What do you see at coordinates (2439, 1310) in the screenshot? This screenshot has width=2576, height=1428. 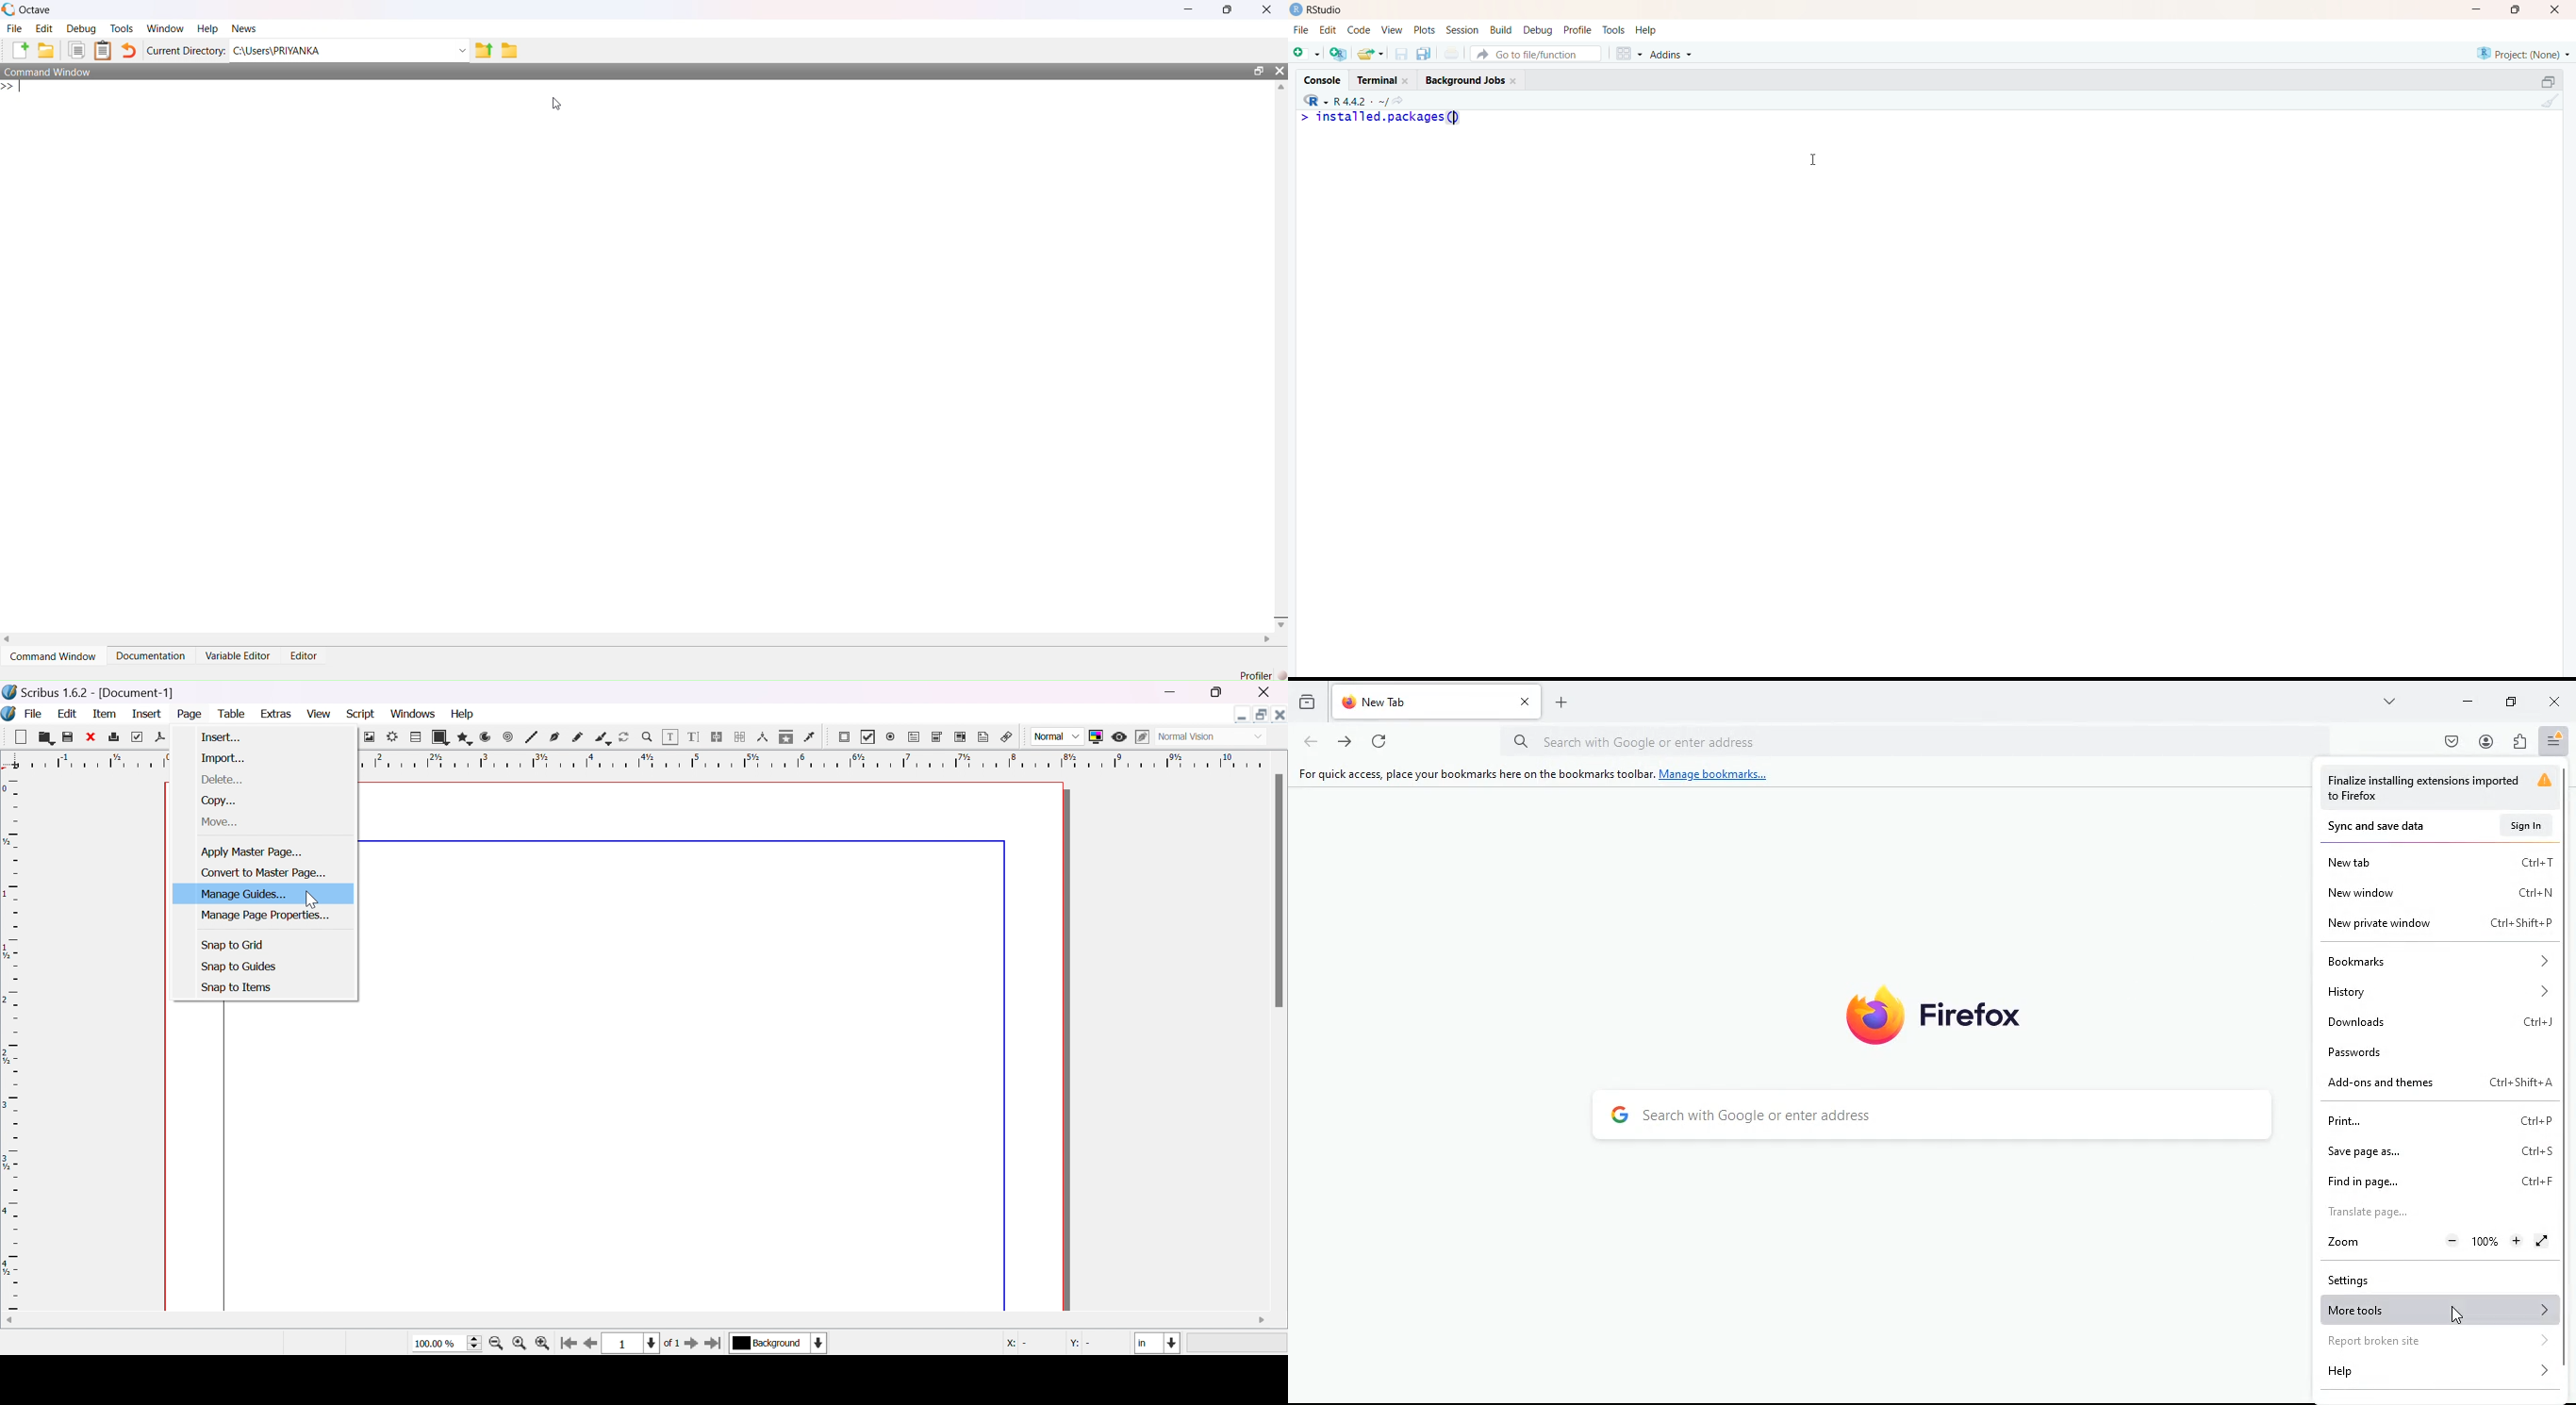 I see `more tools` at bounding box center [2439, 1310].